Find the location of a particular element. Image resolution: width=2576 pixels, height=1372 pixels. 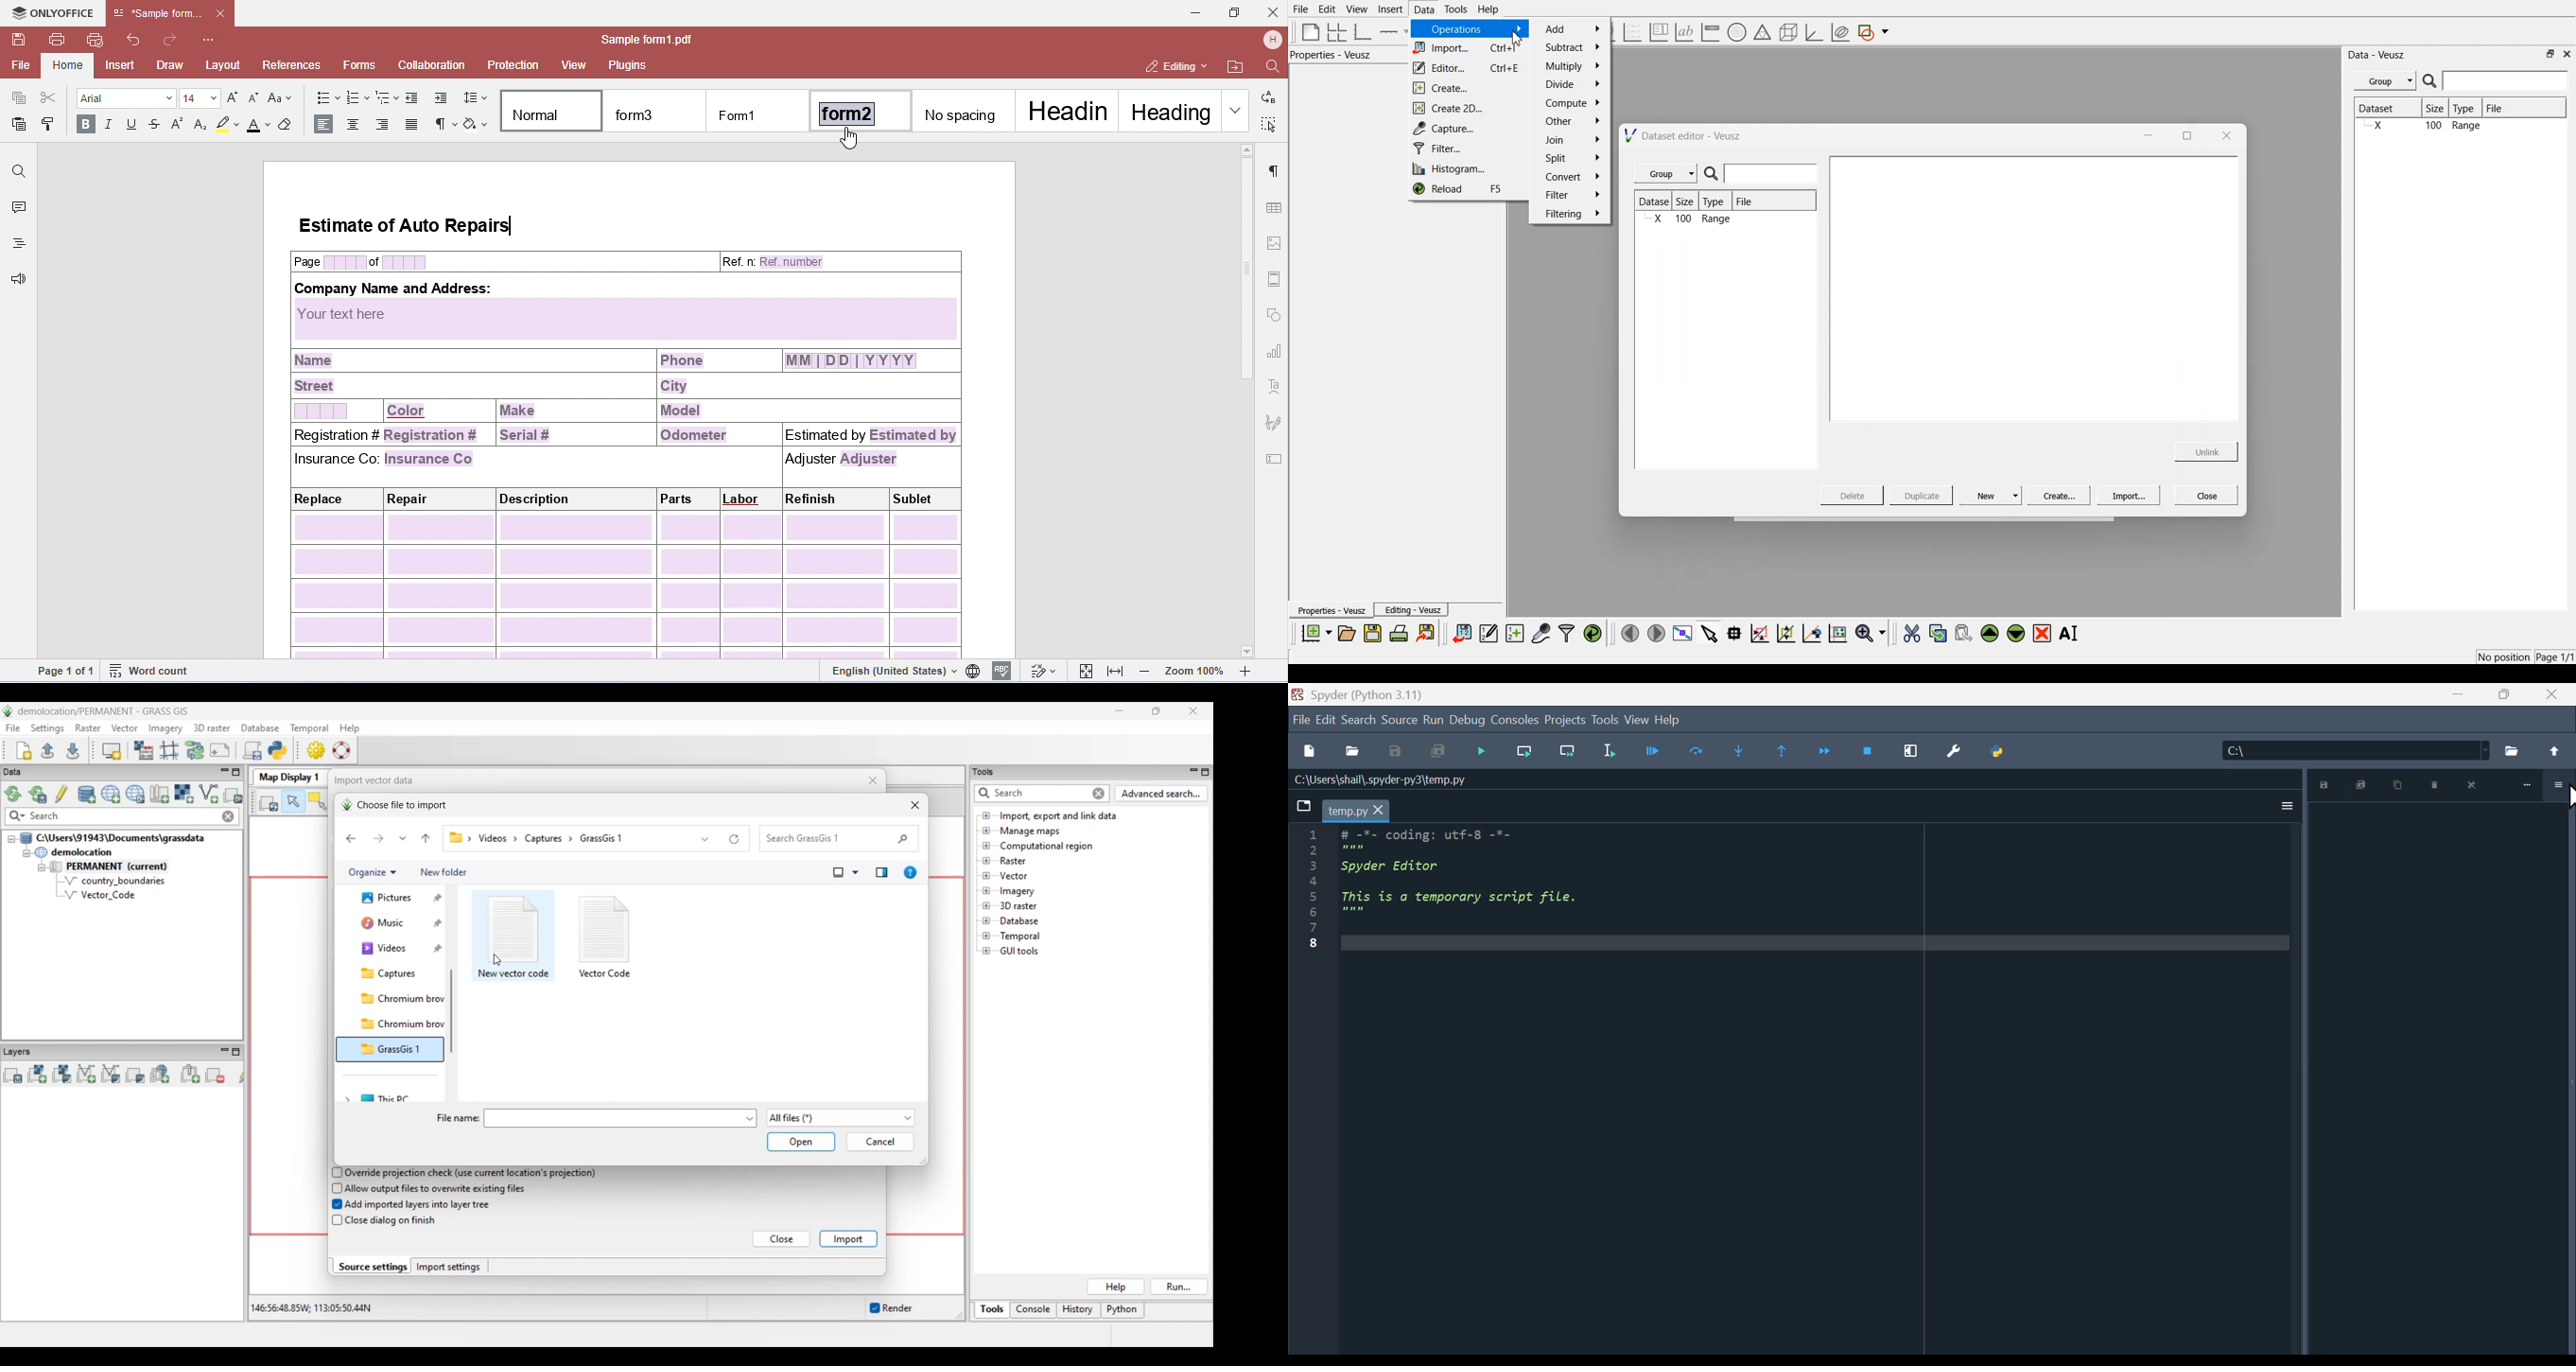

Group | is located at coordinates (1668, 174).